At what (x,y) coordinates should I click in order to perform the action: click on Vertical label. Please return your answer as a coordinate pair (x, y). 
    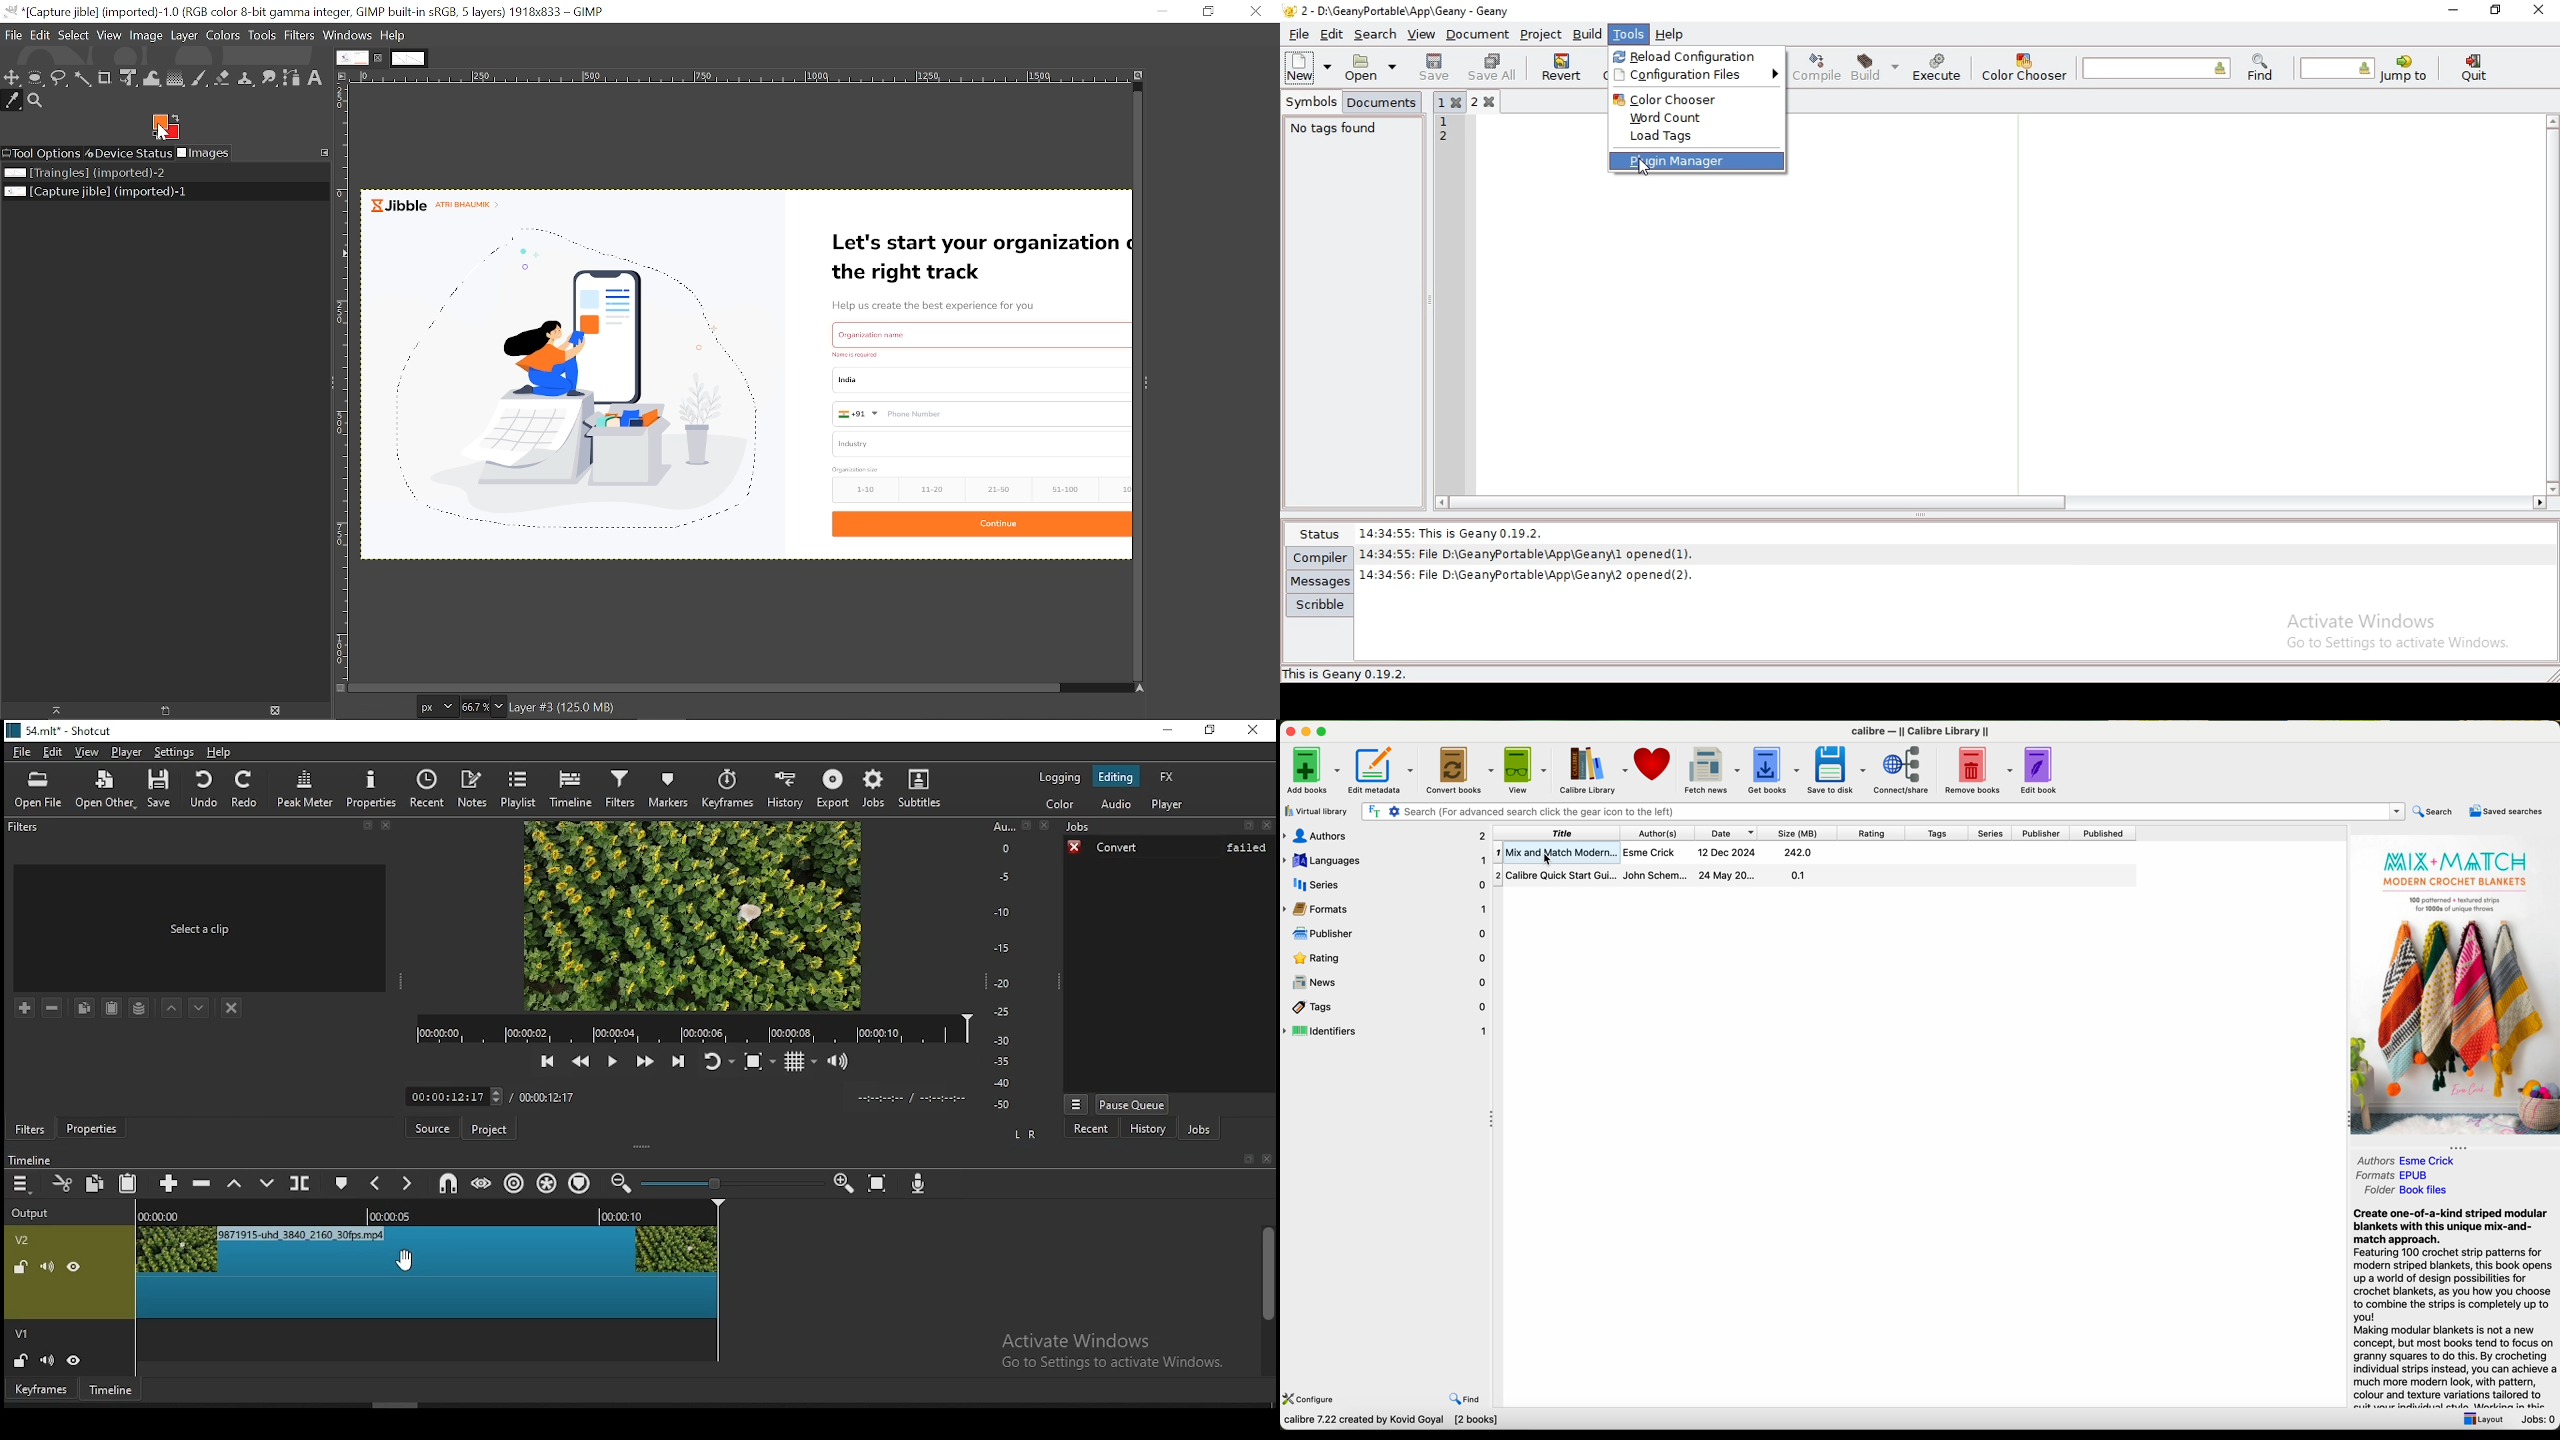
    Looking at the image, I should click on (342, 384).